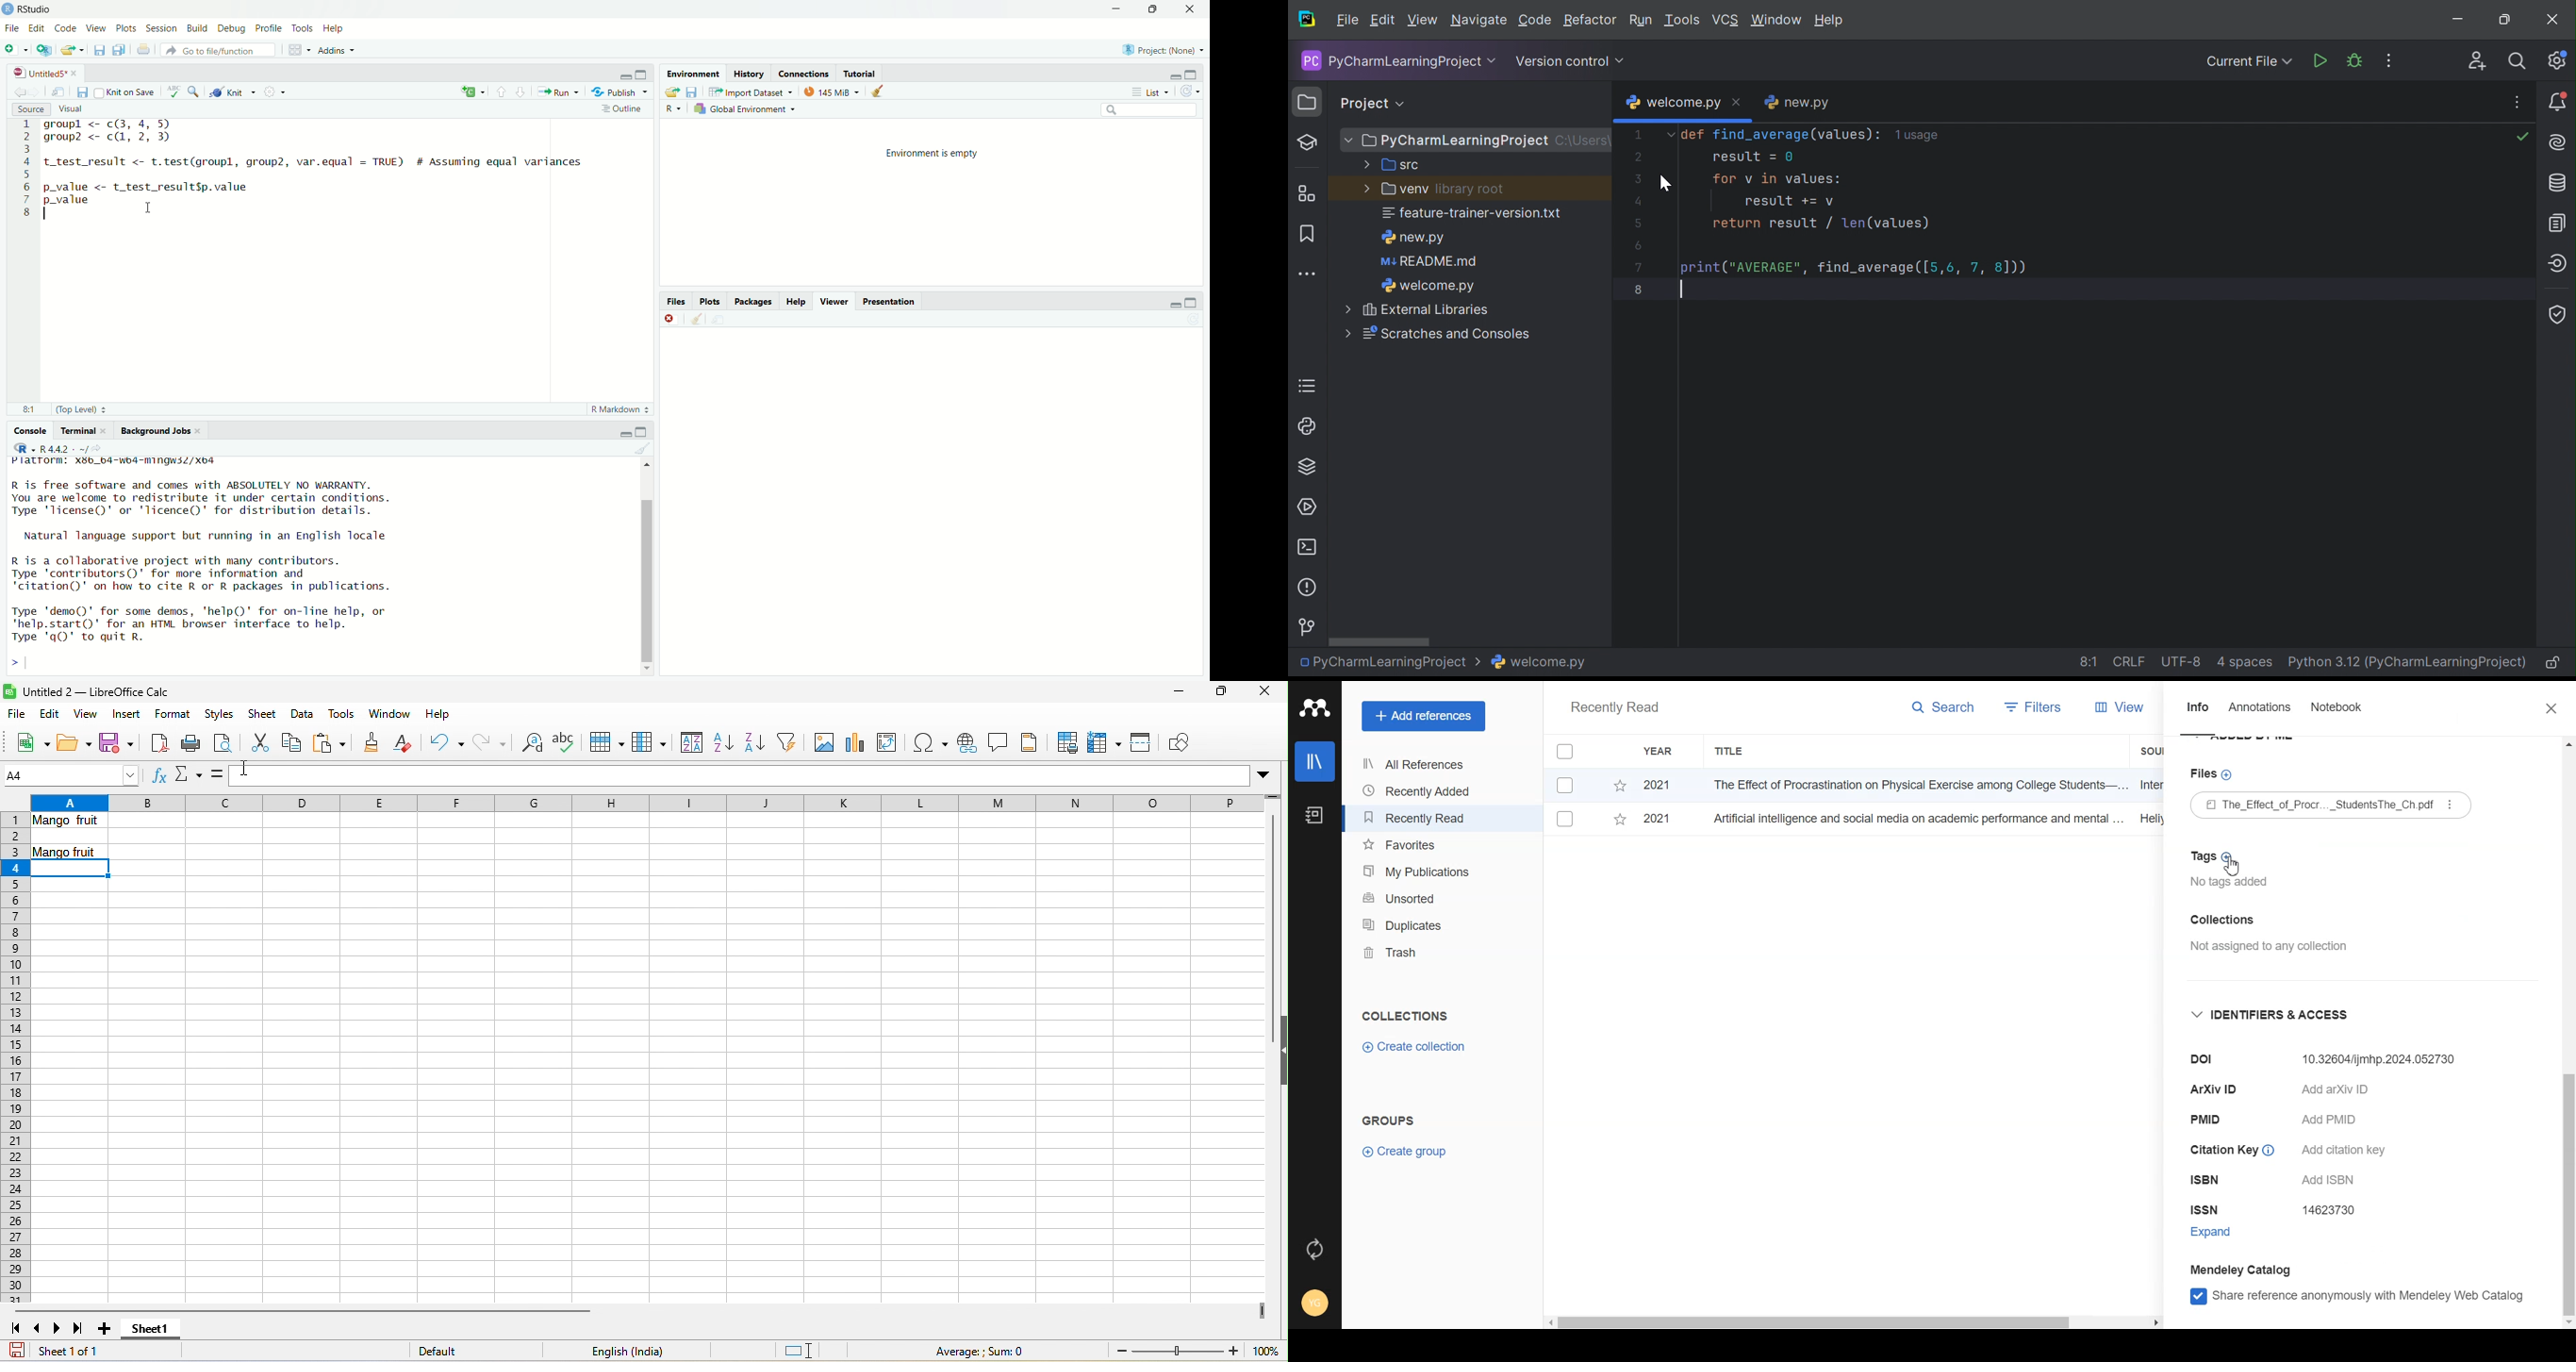  Describe the element at coordinates (1687, 290) in the screenshot. I see `Type text` at that location.